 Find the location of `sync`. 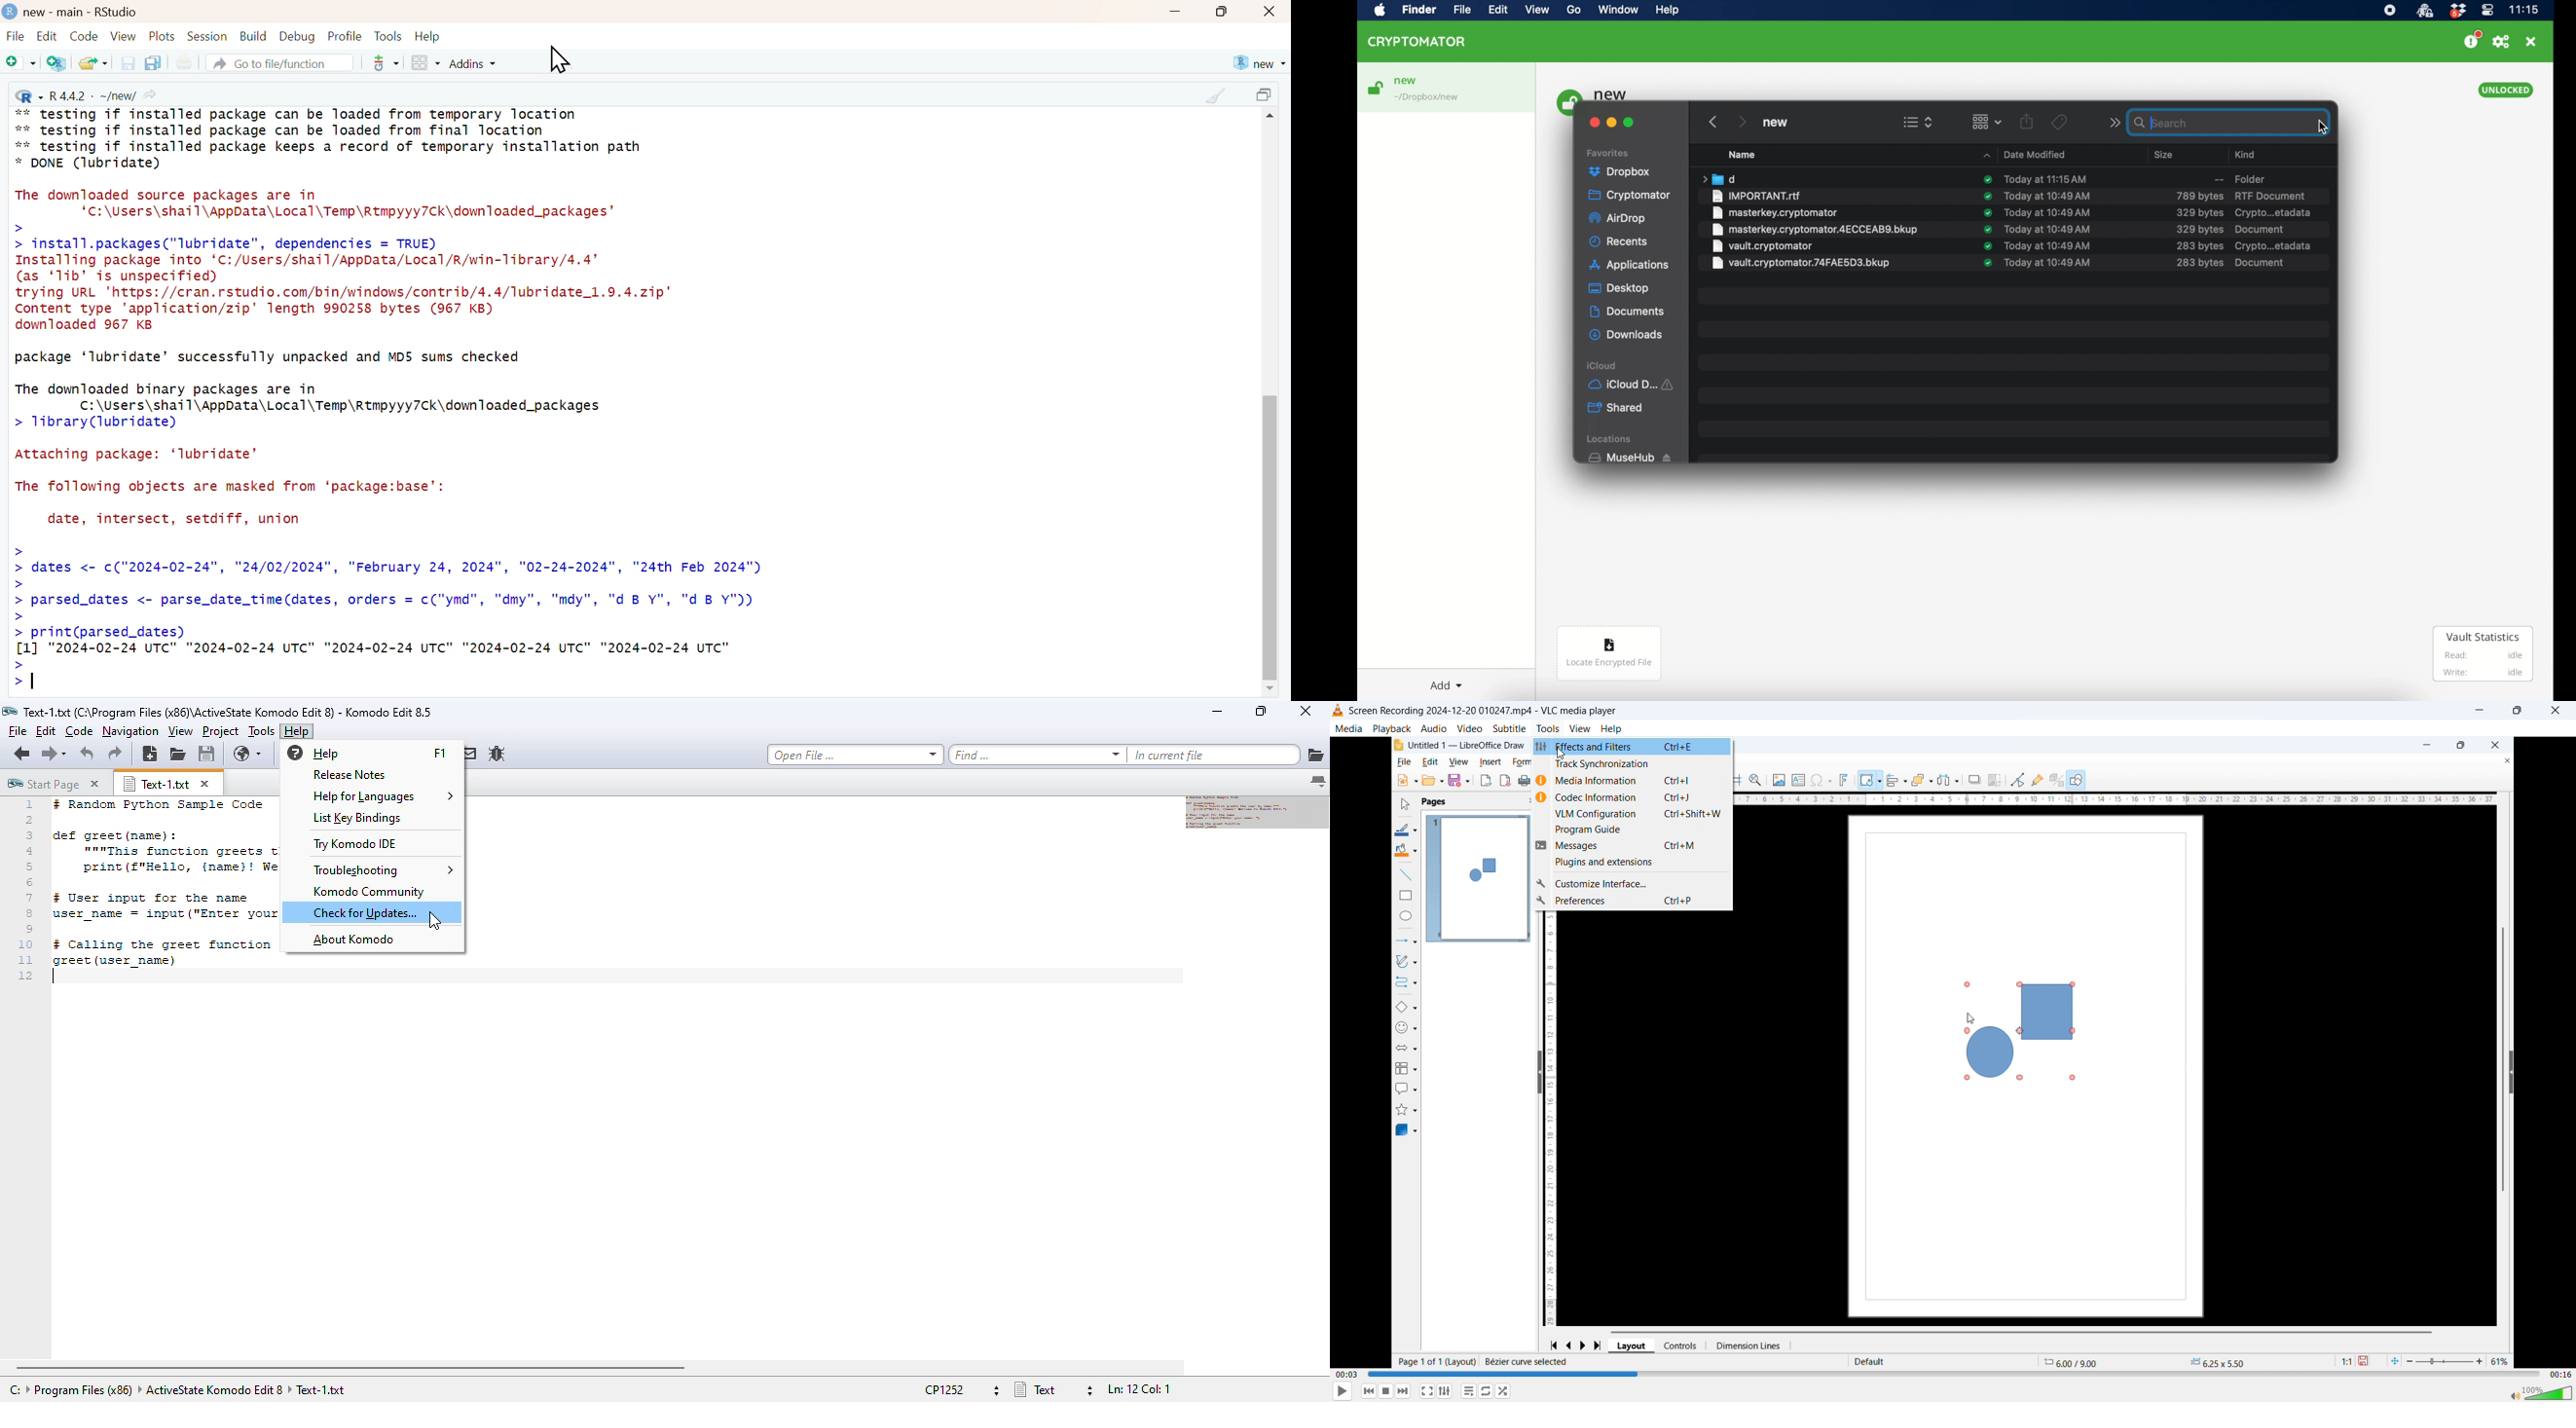

sync is located at coordinates (1987, 263).